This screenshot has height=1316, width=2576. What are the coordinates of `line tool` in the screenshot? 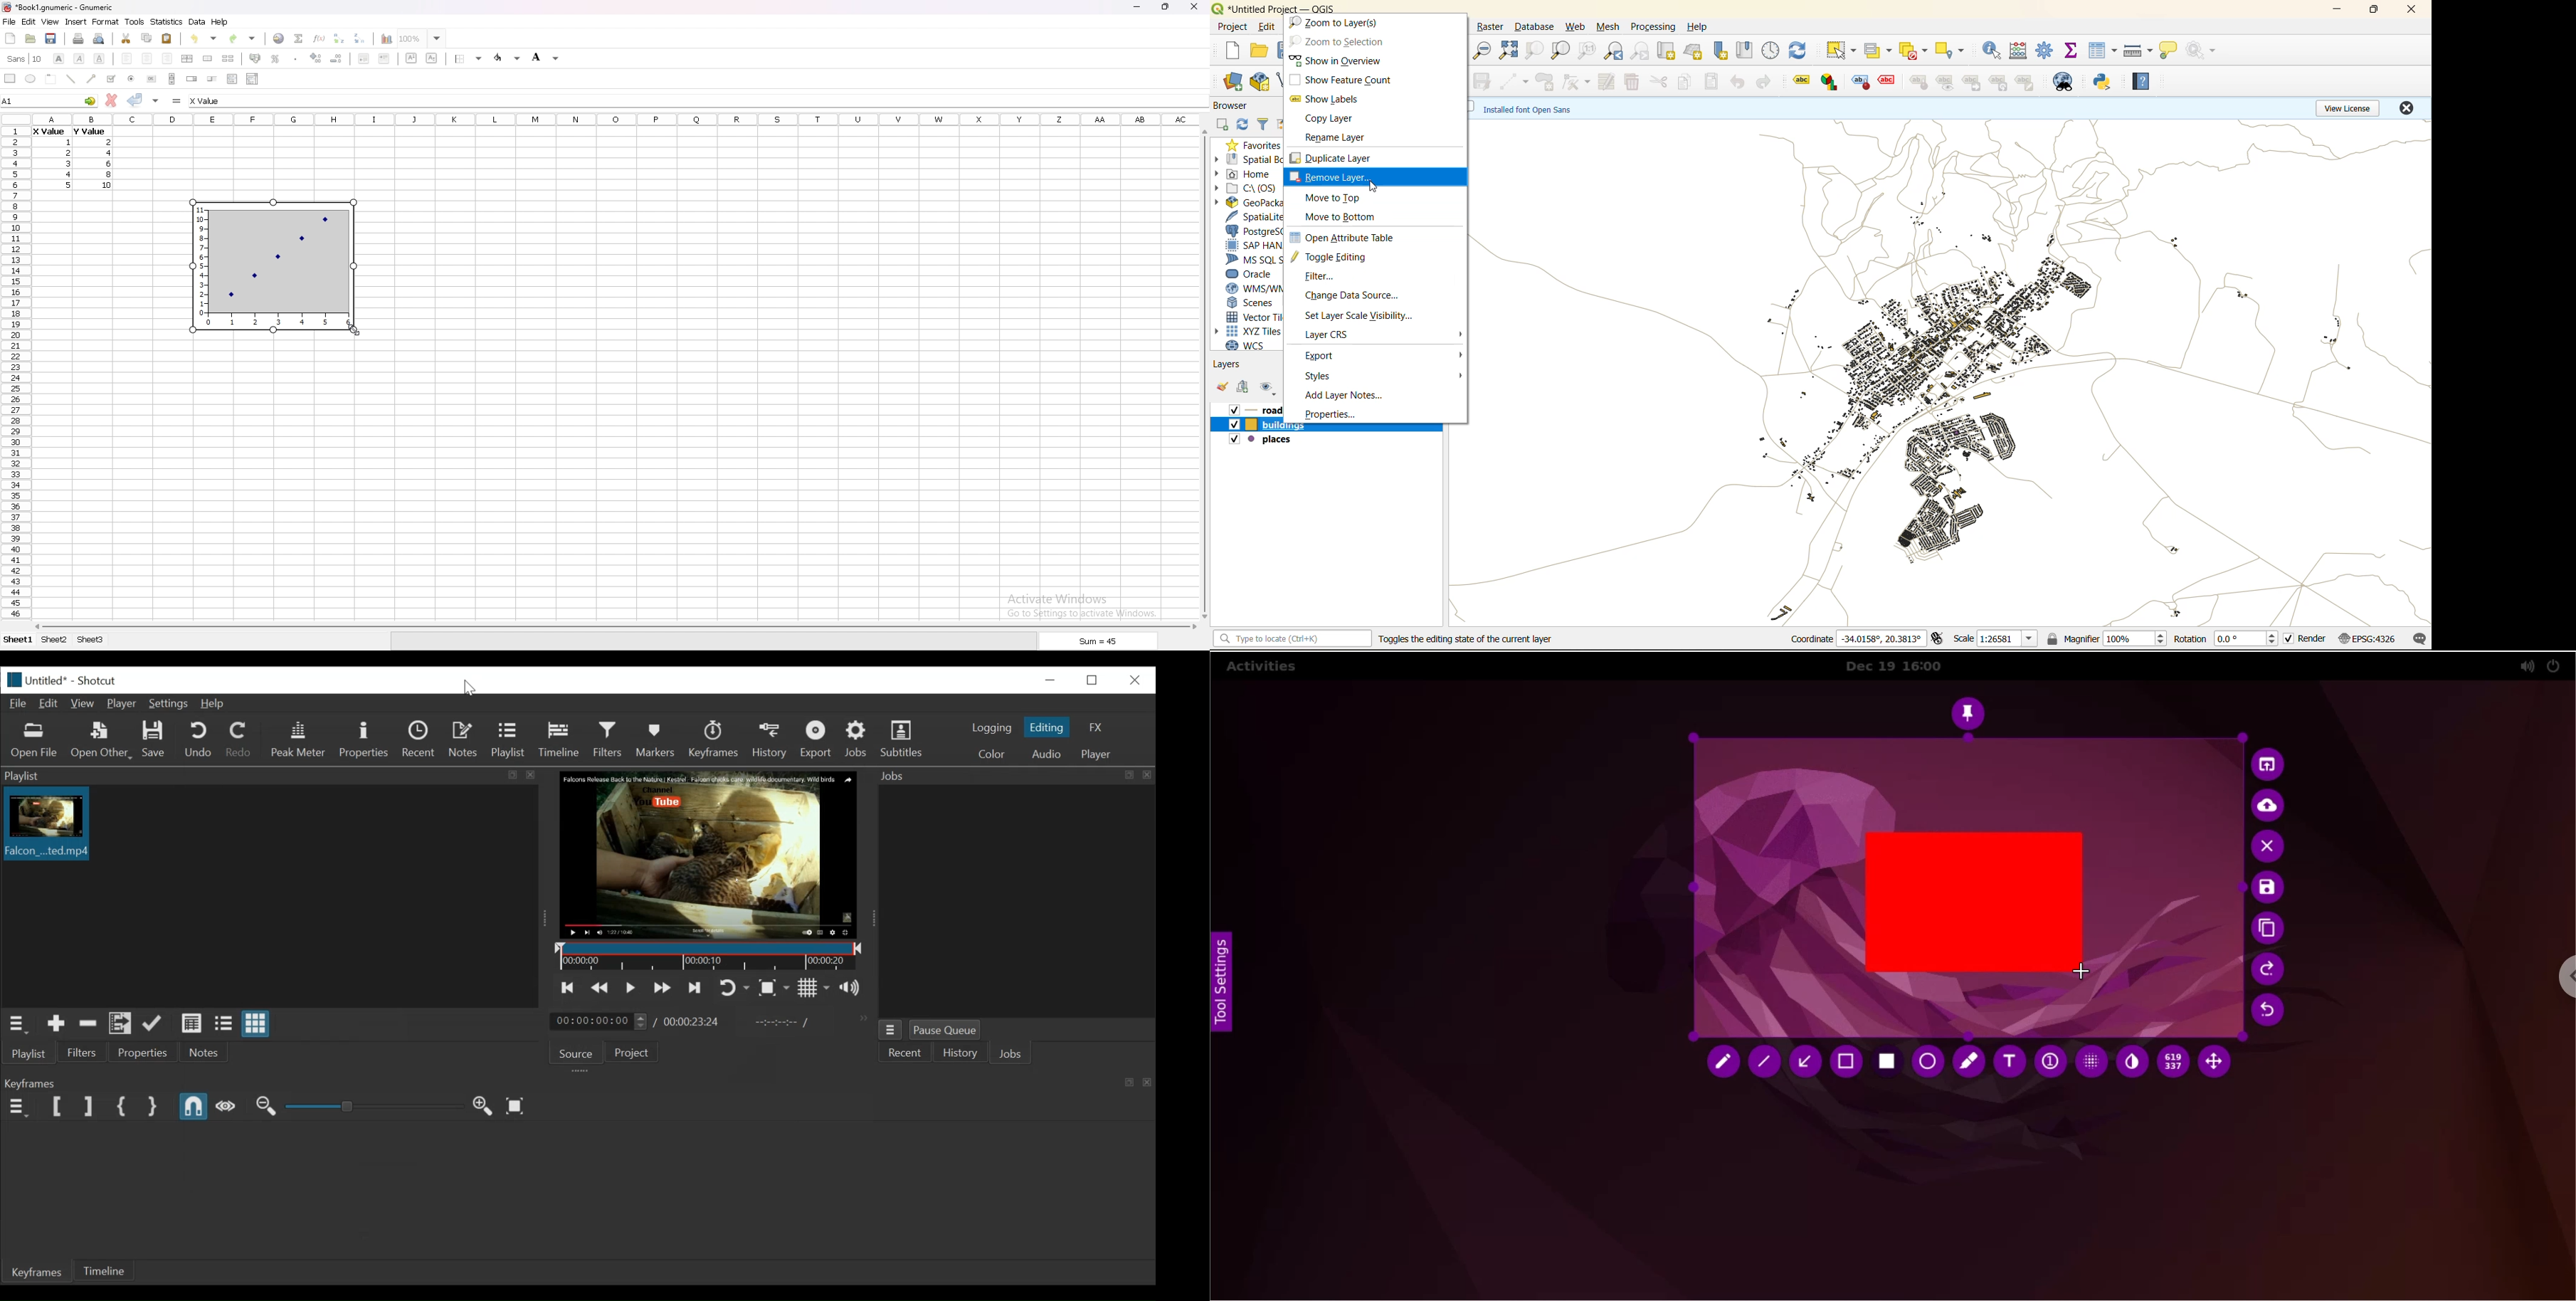 It's located at (1768, 1063).